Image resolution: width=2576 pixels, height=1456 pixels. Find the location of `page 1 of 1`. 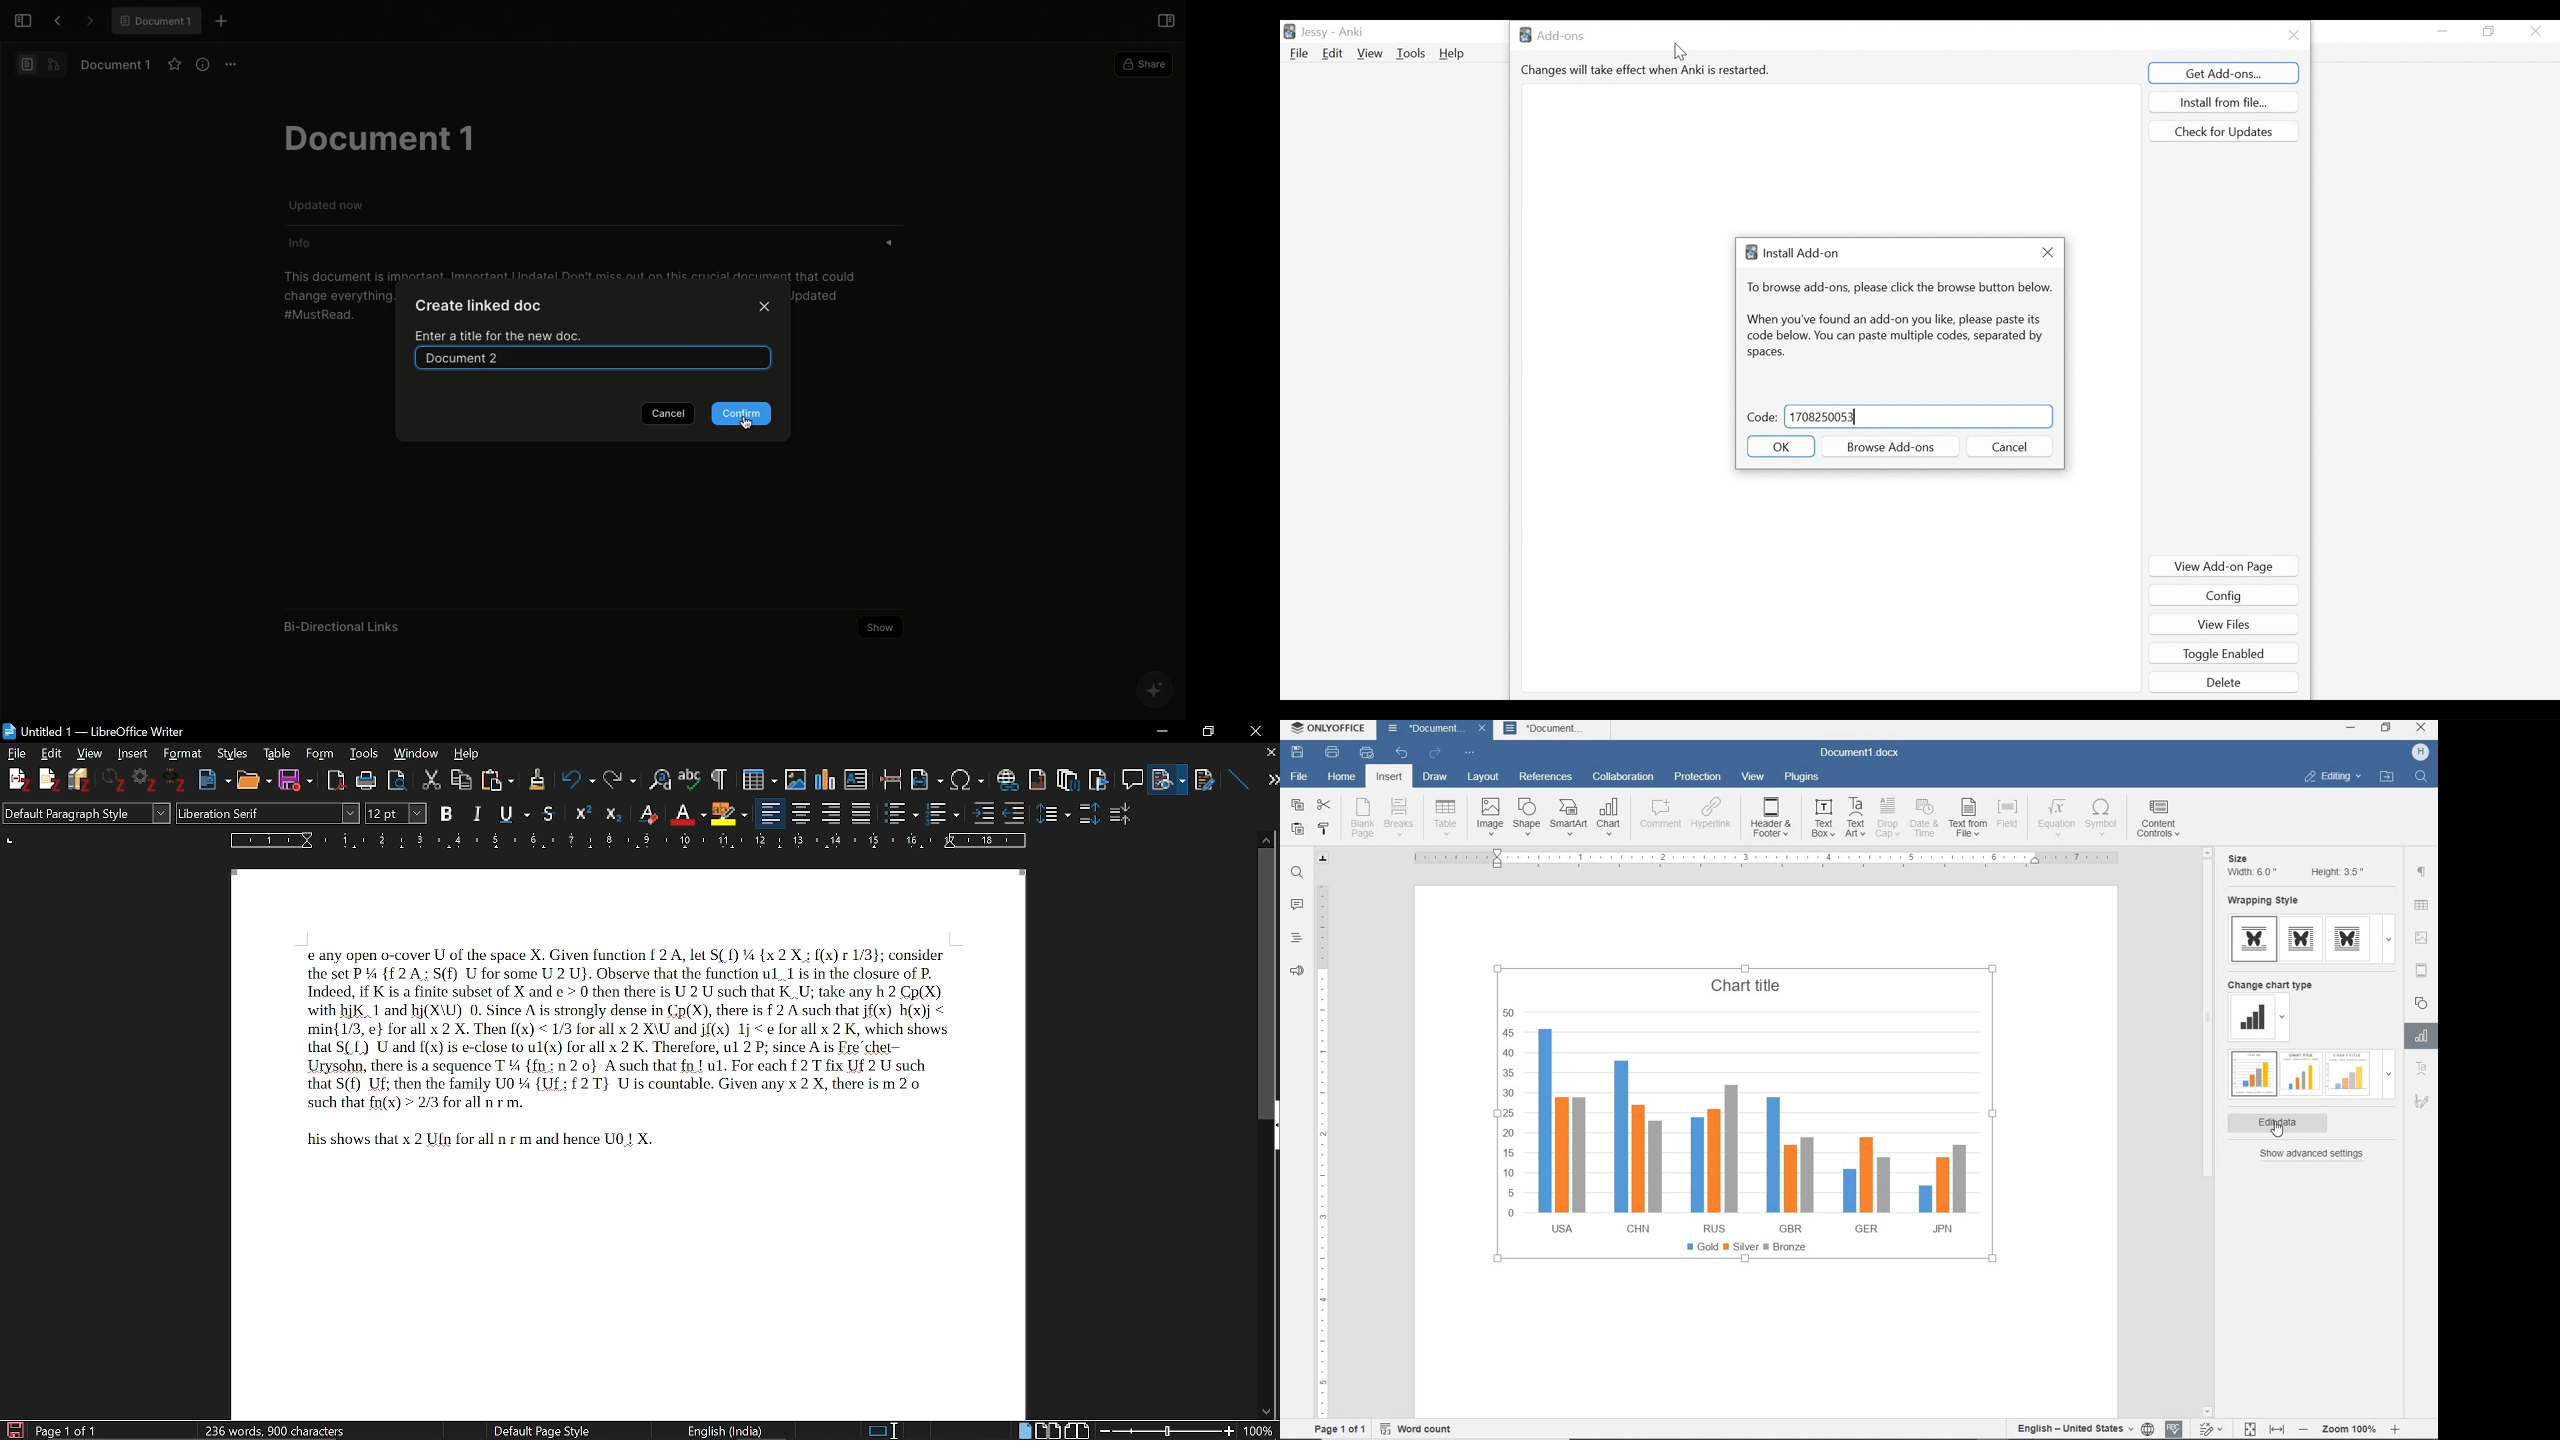

page 1 of 1 is located at coordinates (1341, 1428).